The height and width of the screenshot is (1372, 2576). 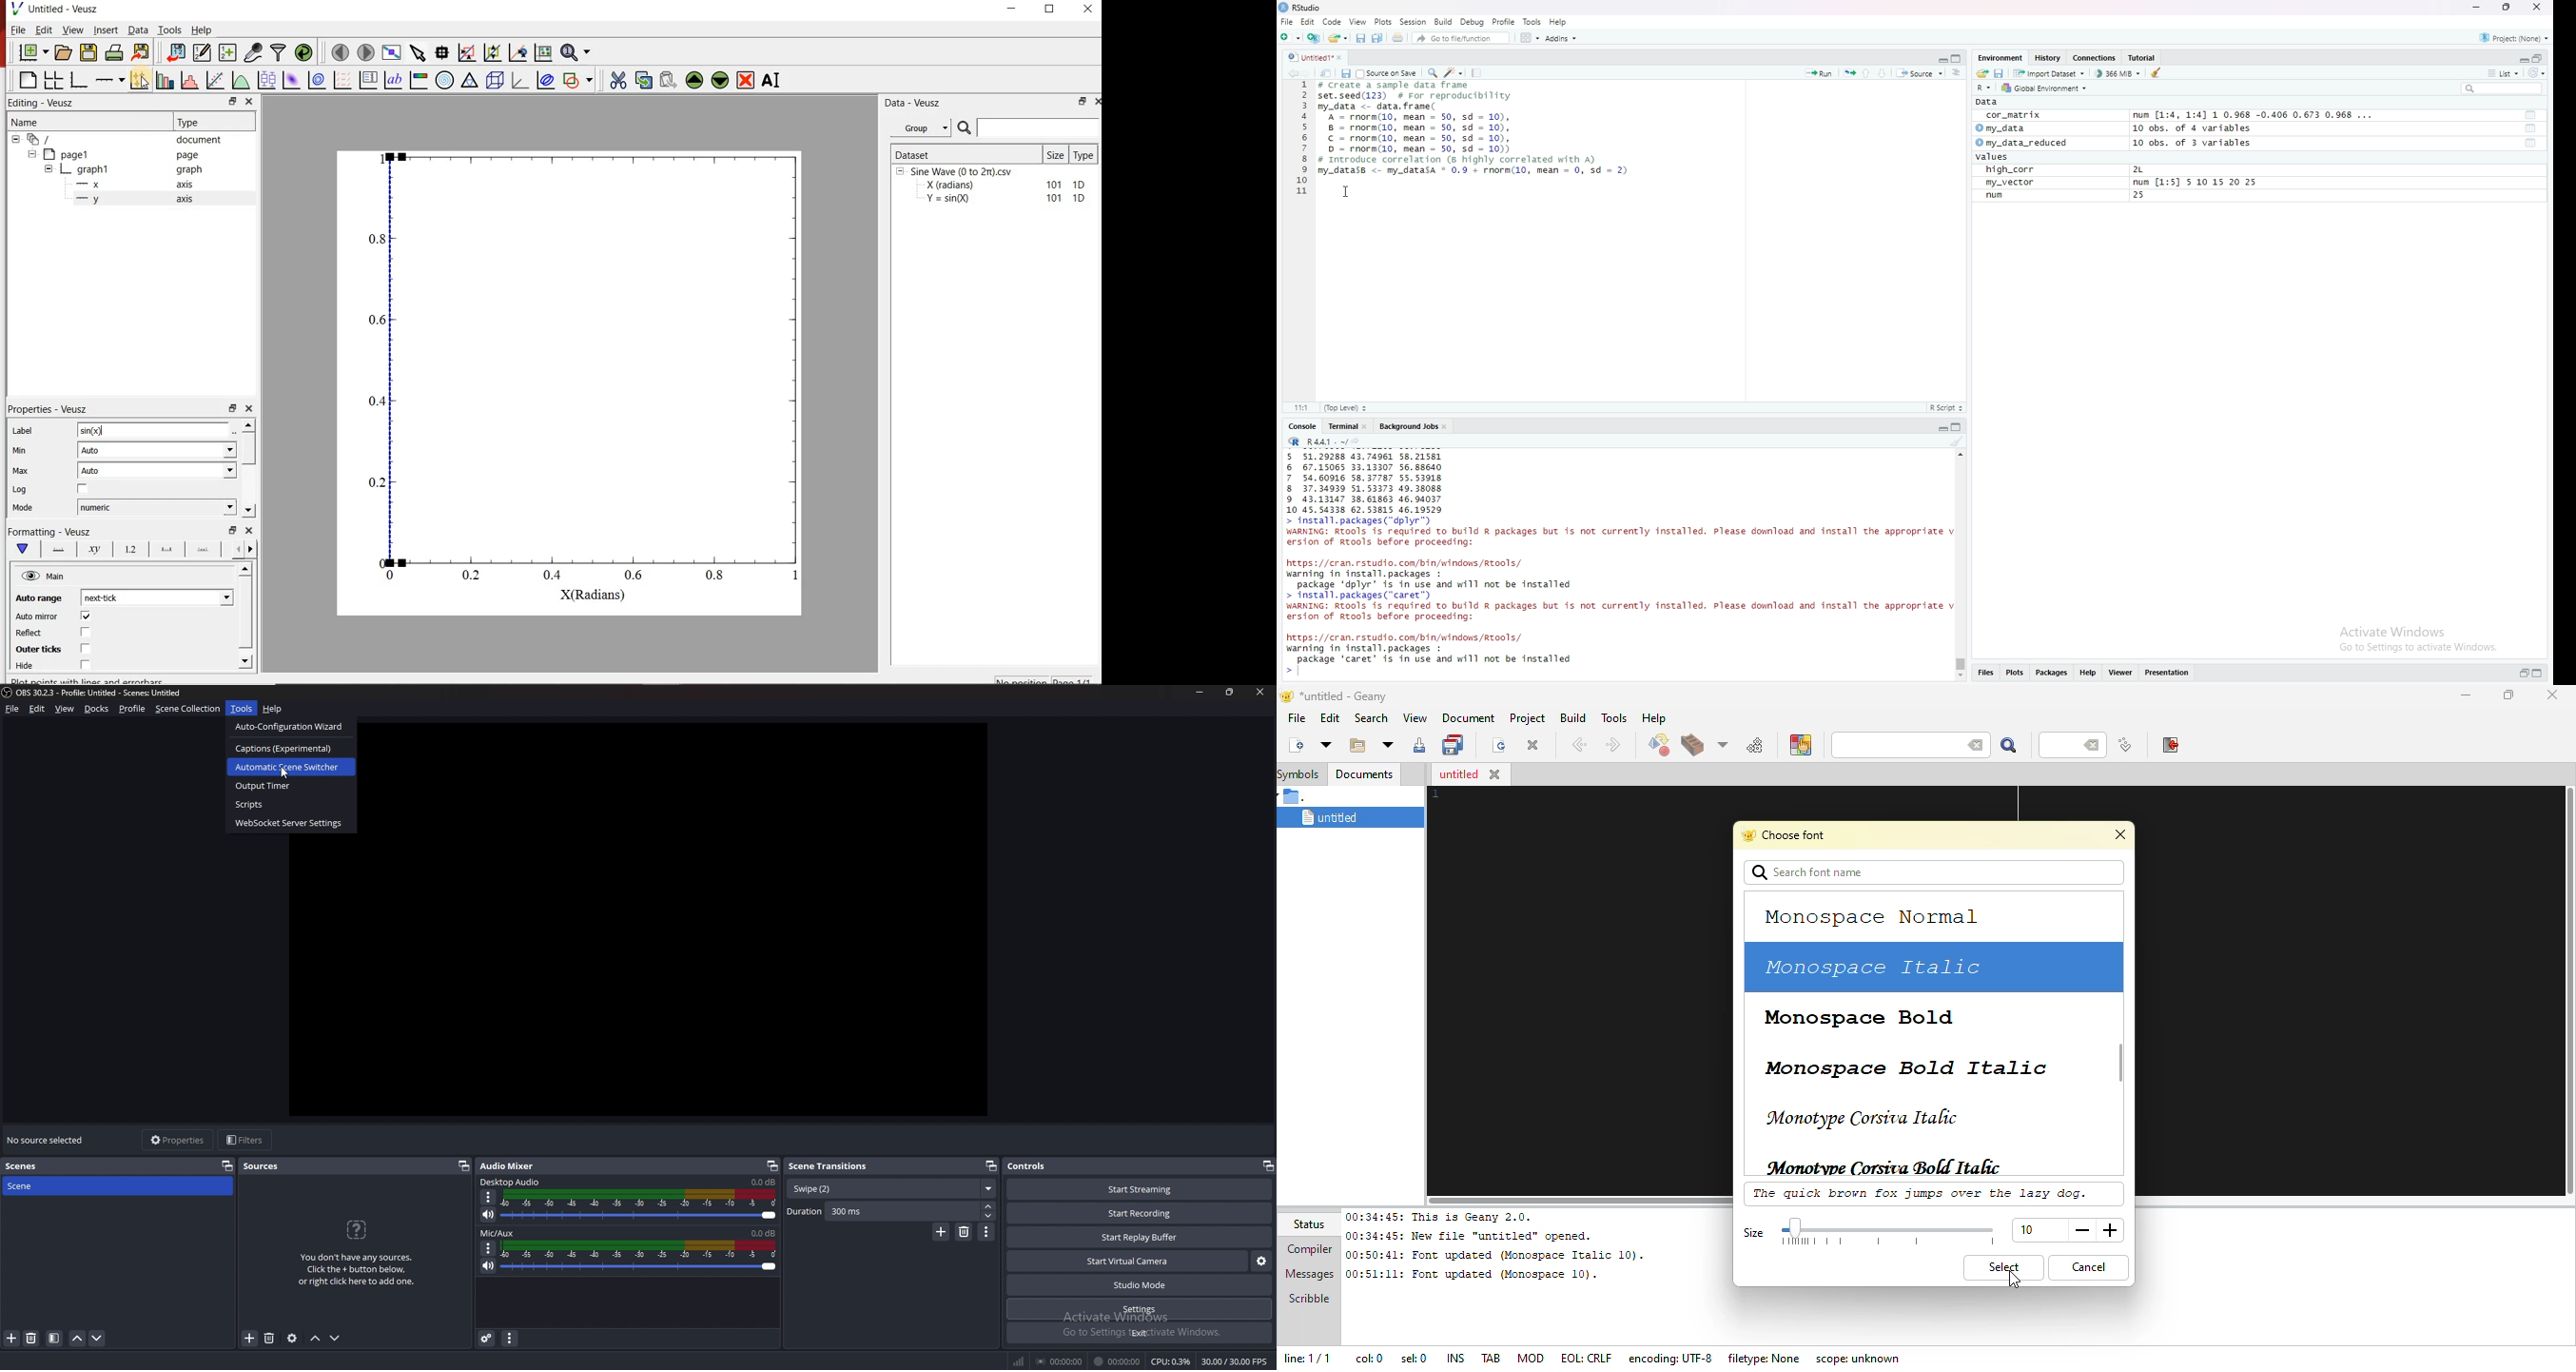 What do you see at coordinates (1434, 73) in the screenshot?
I see `search` at bounding box center [1434, 73].